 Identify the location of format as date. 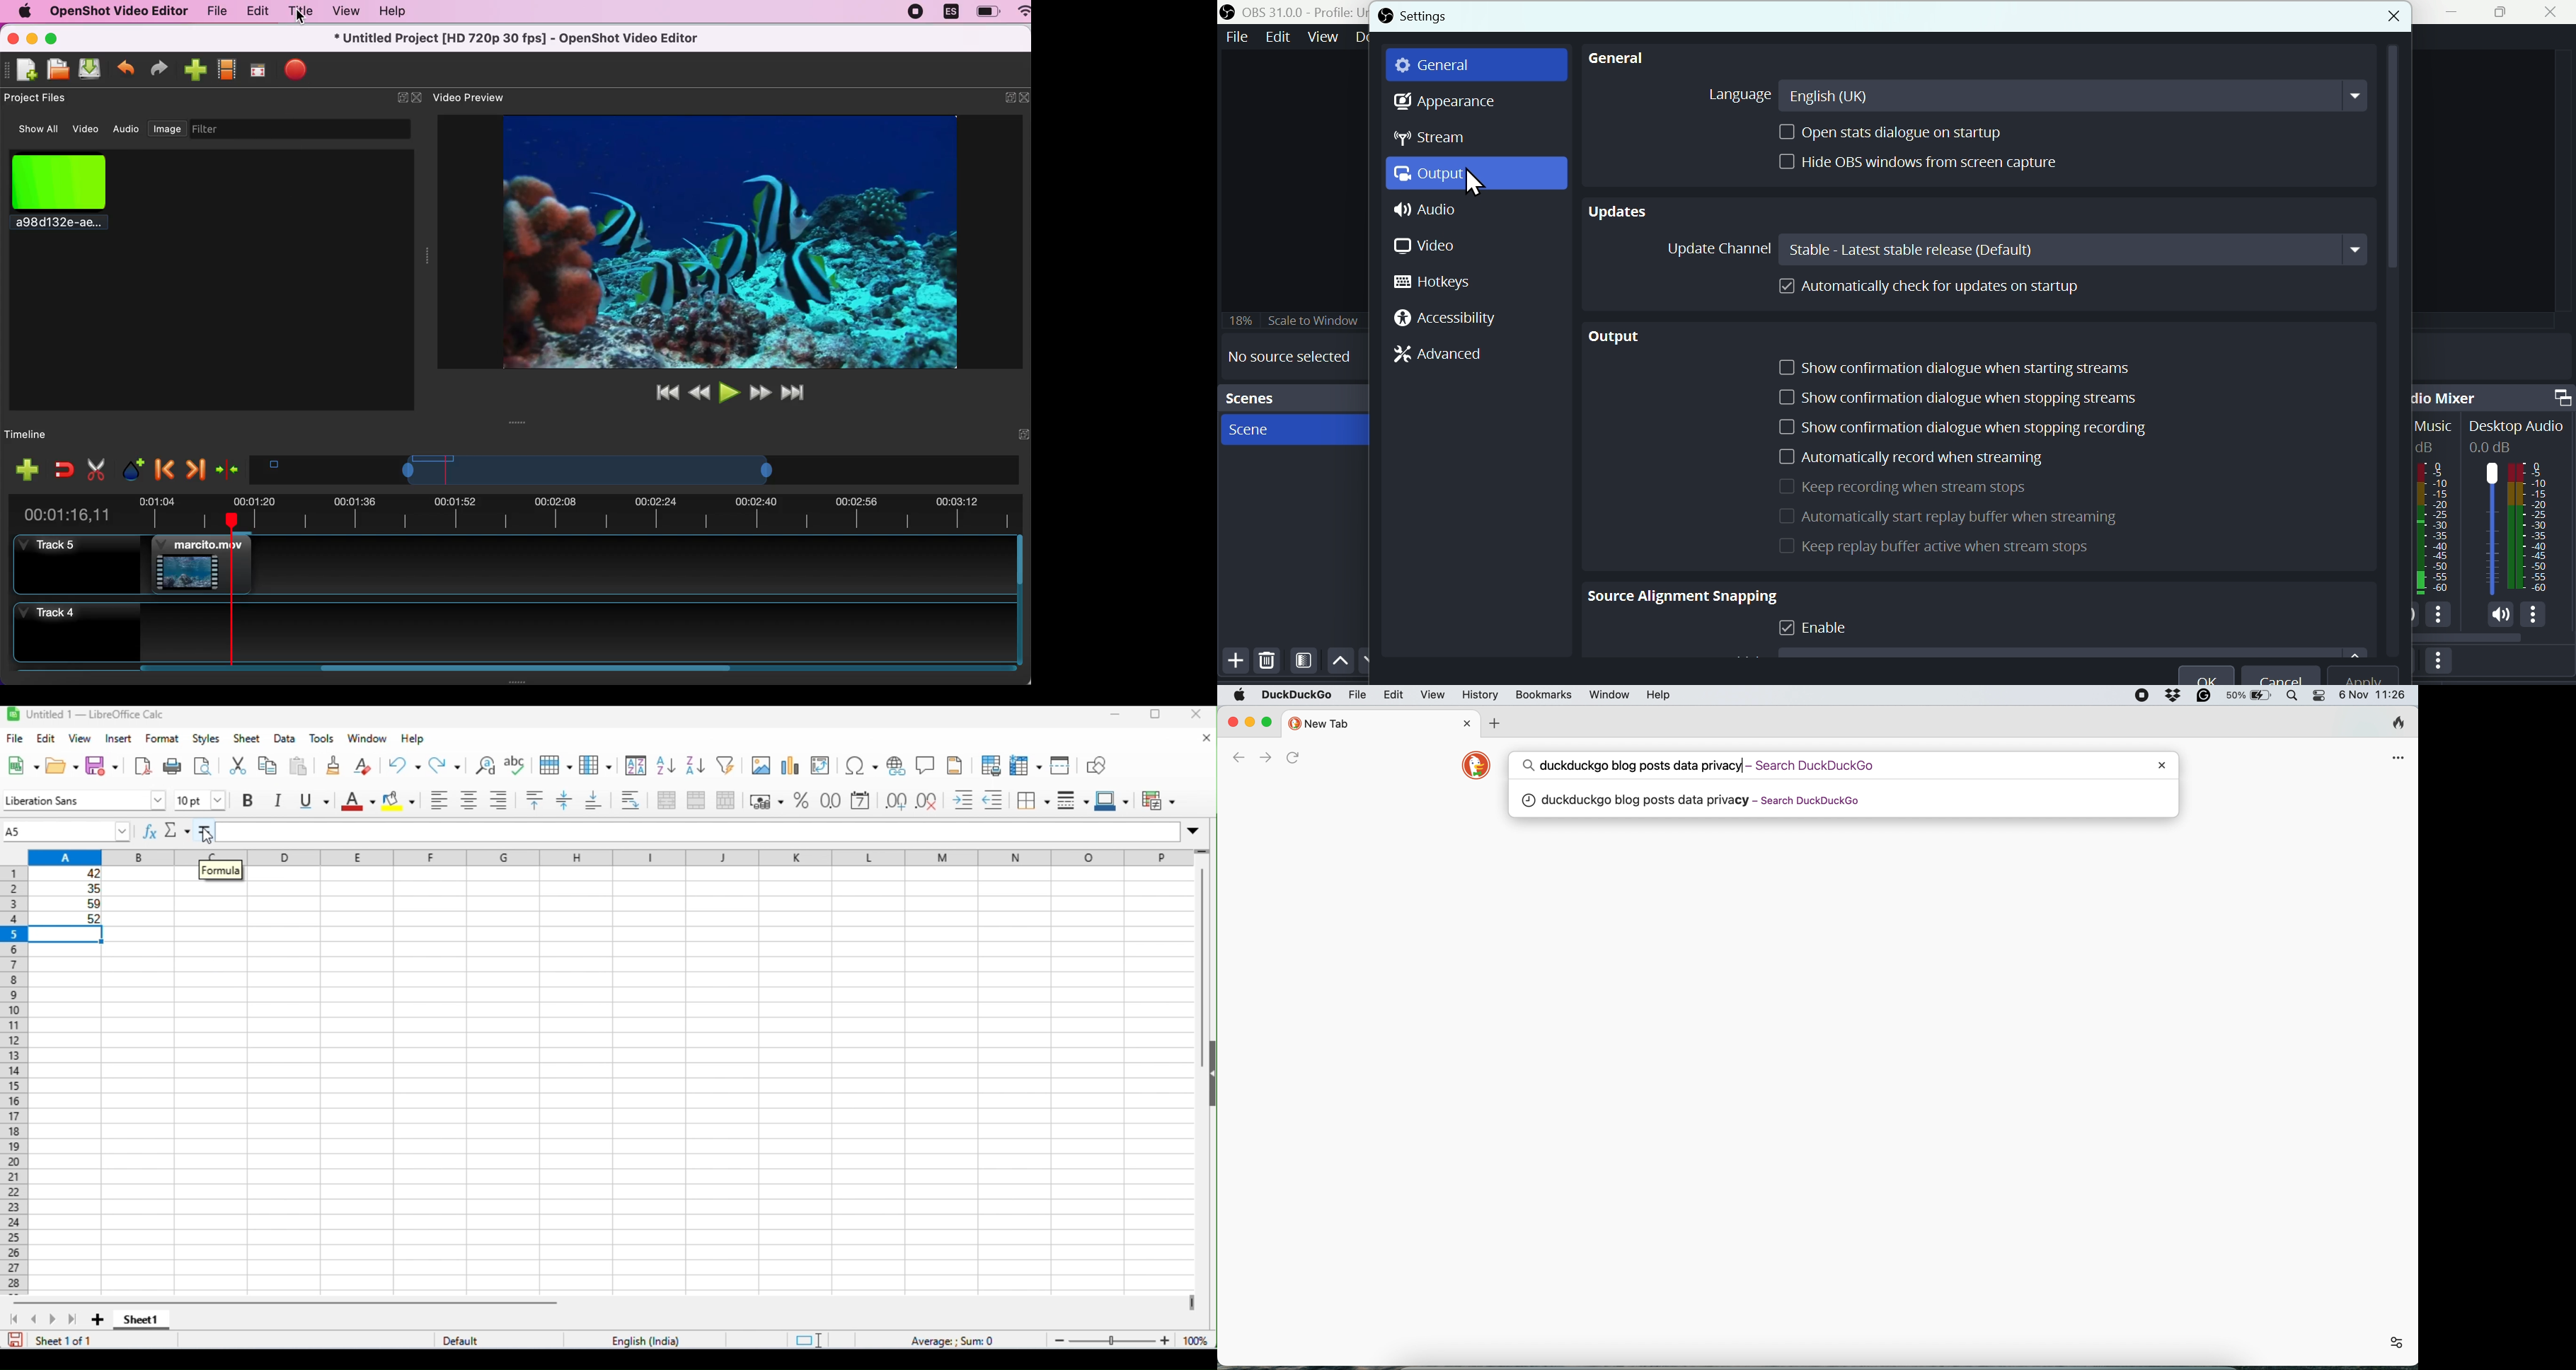
(861, 800).